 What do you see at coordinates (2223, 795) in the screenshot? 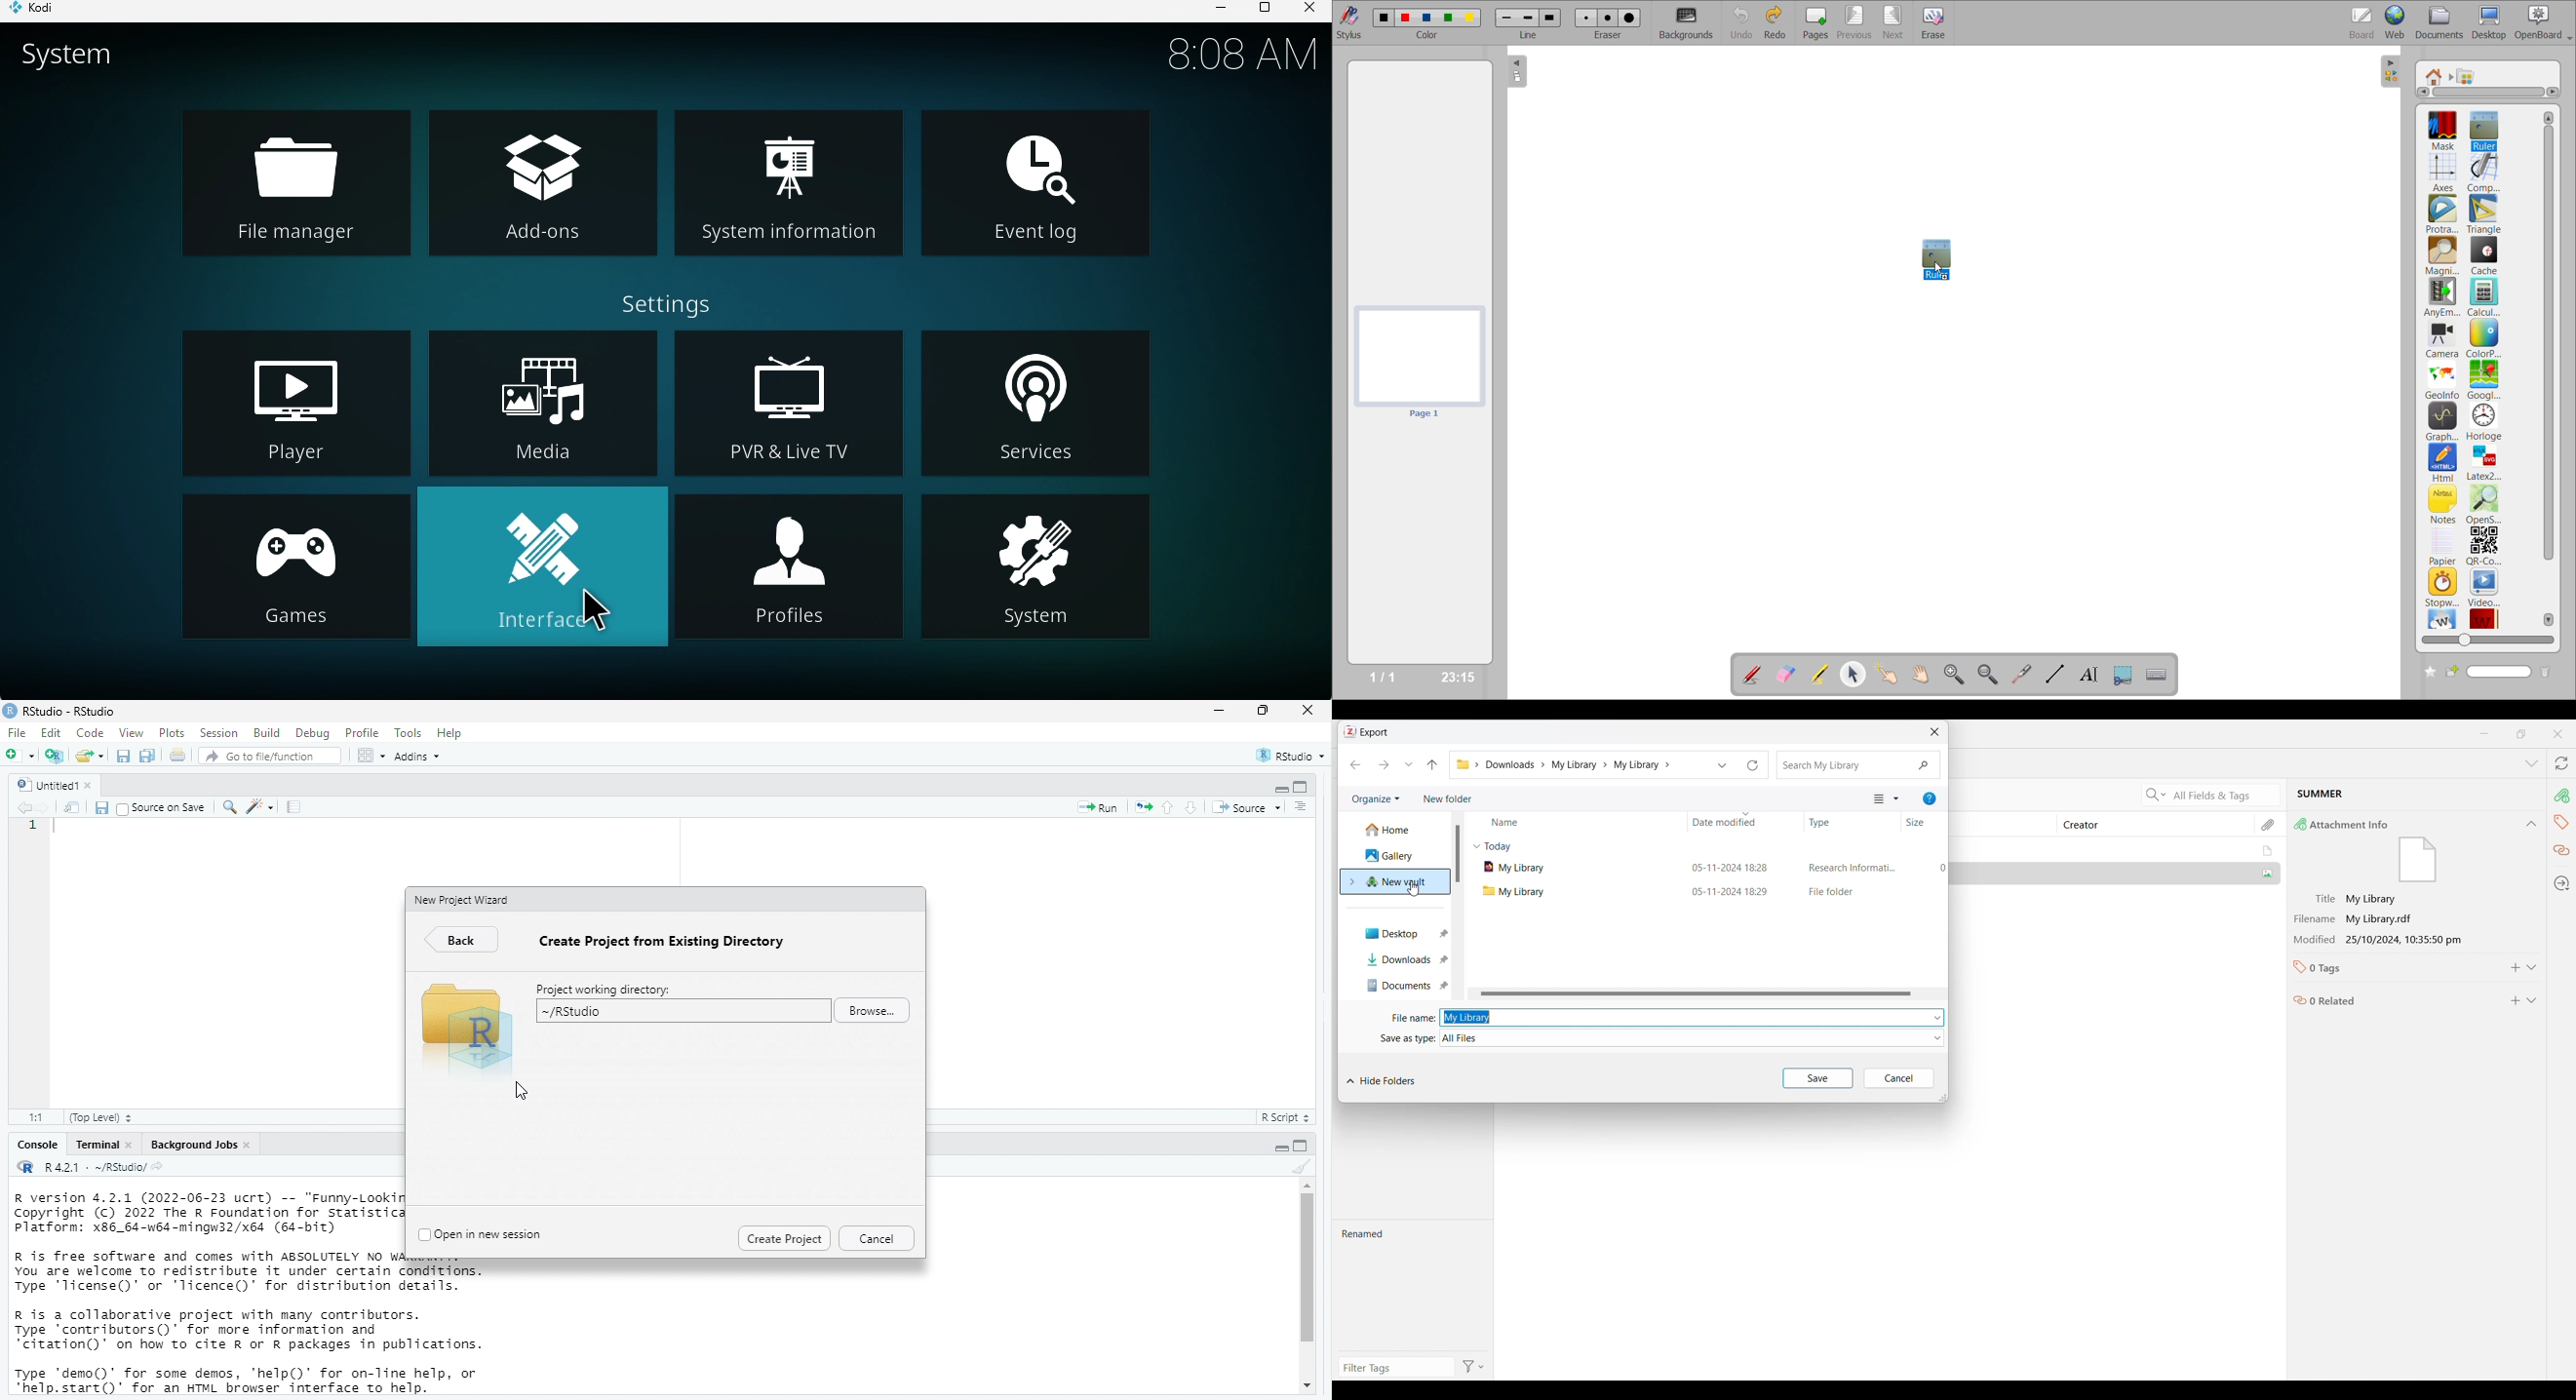
I see `Current search criteria` at bounding box center [2223, 795].